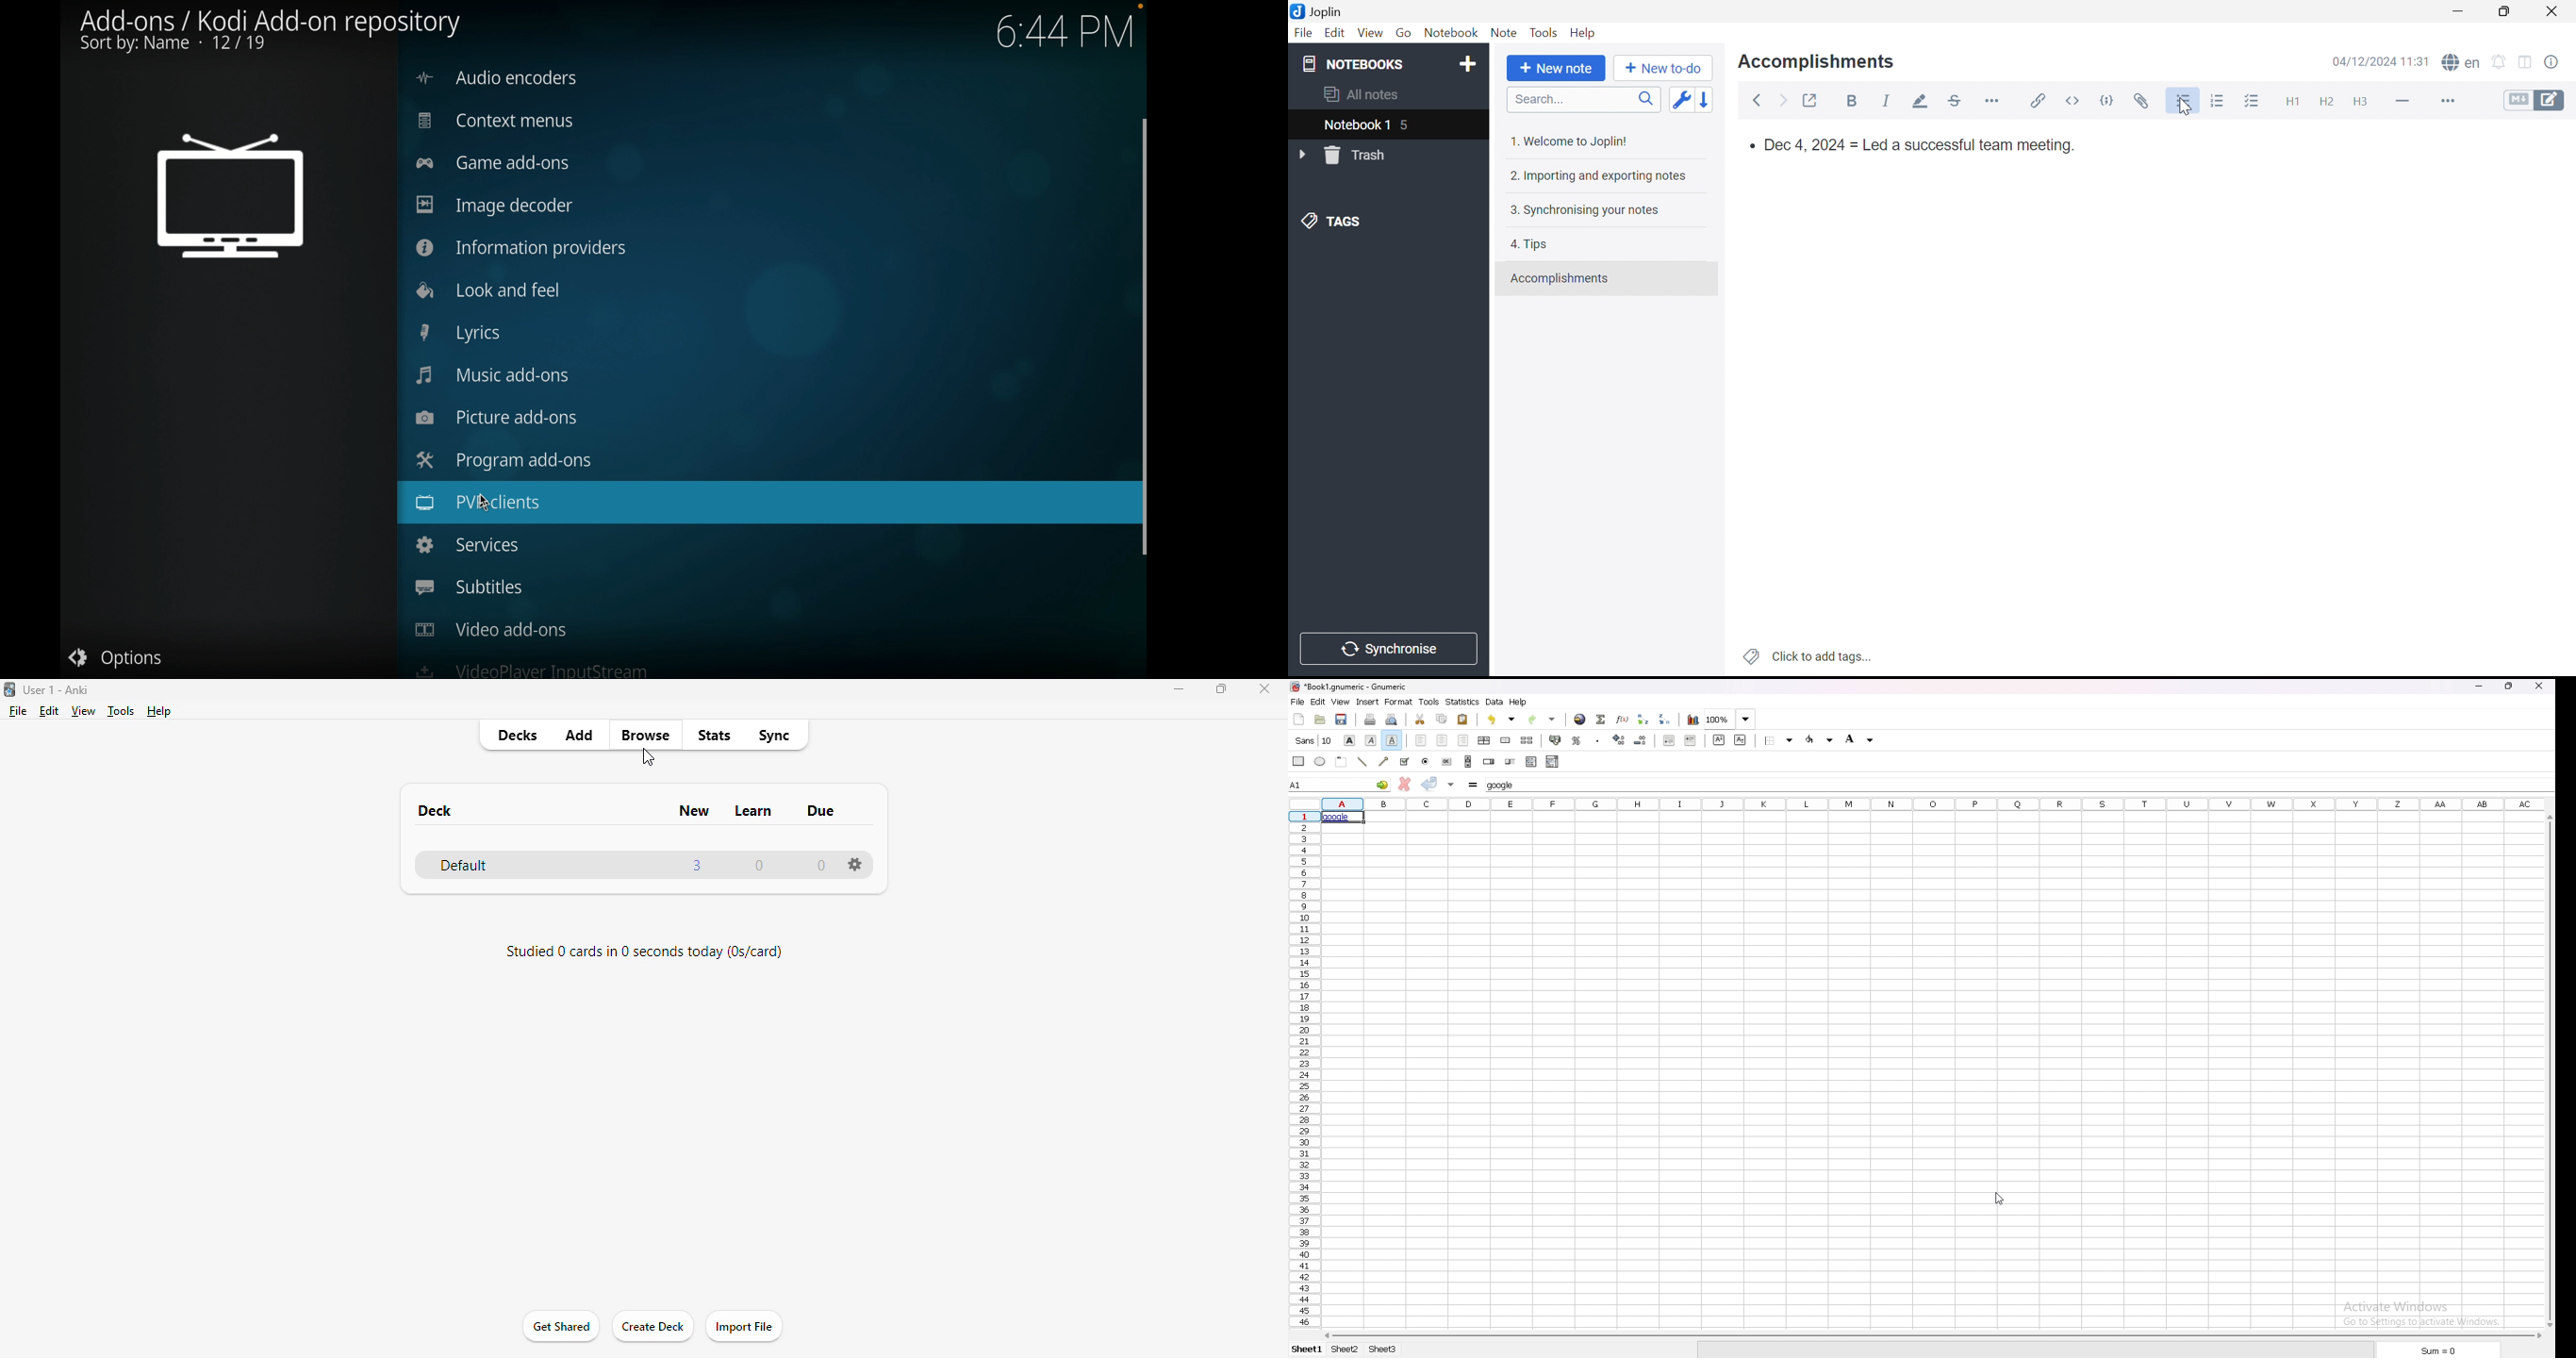  I want to click on 2. Importing and exporting notes, so click(1599, 177).